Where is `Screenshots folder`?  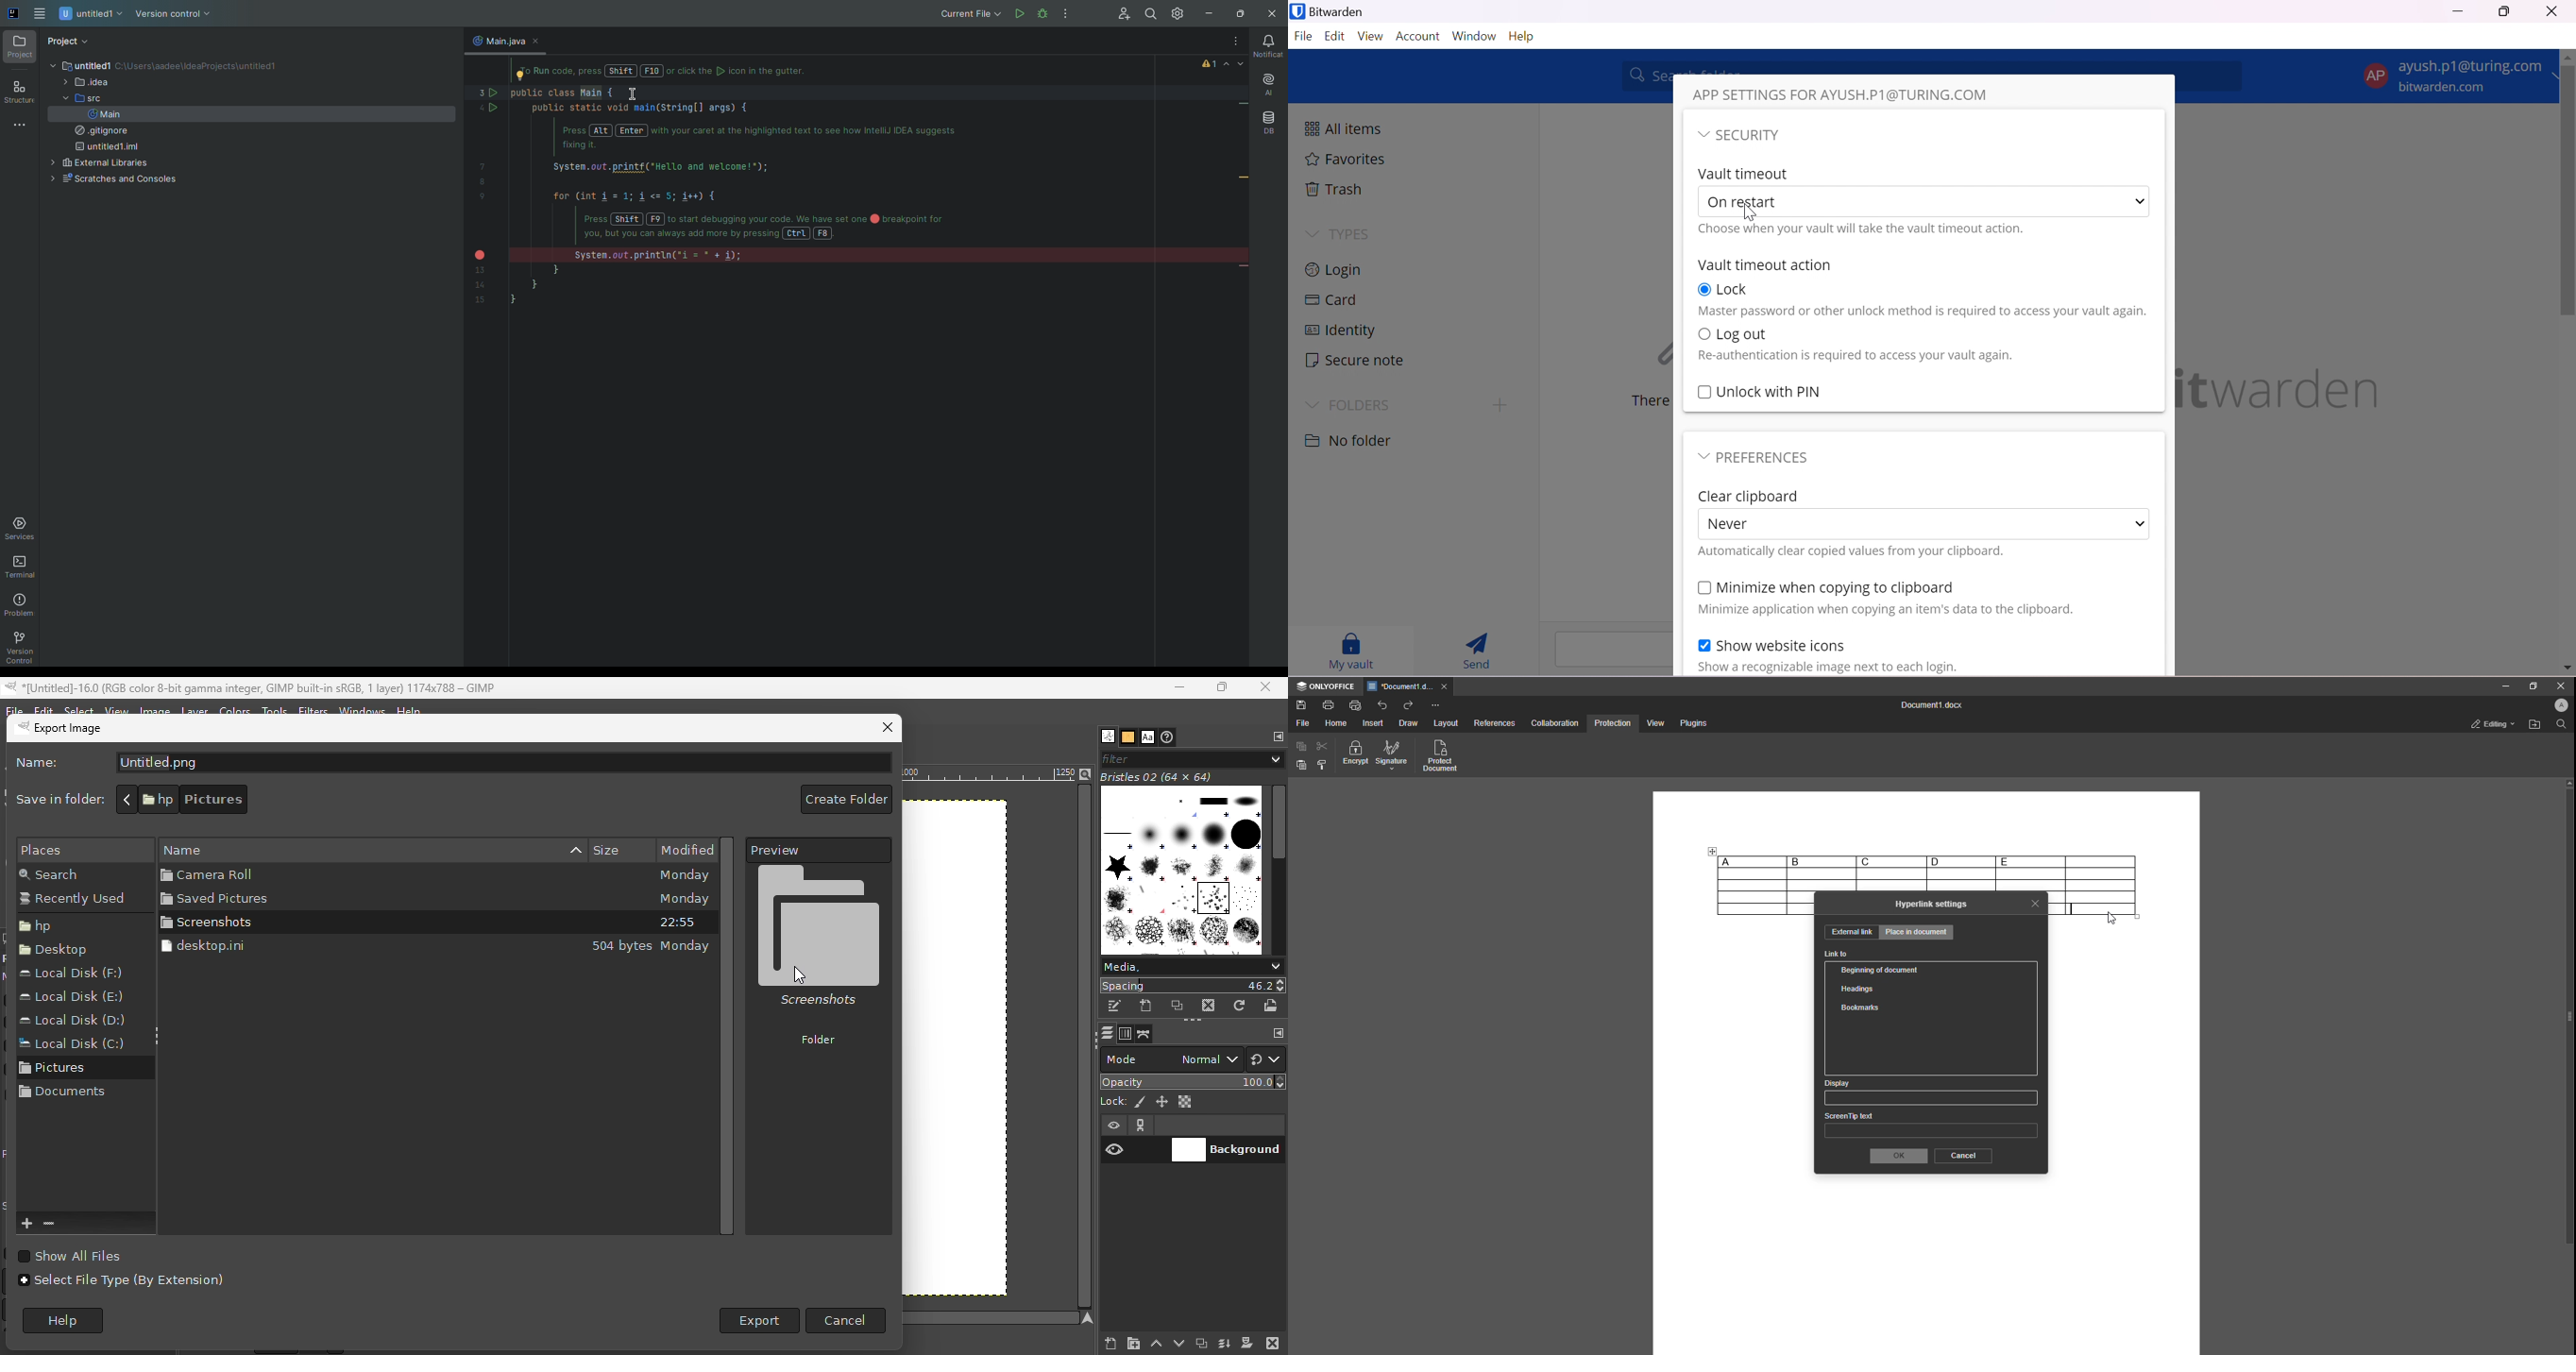 Screenshots folder is located at coordinates (336, 923).